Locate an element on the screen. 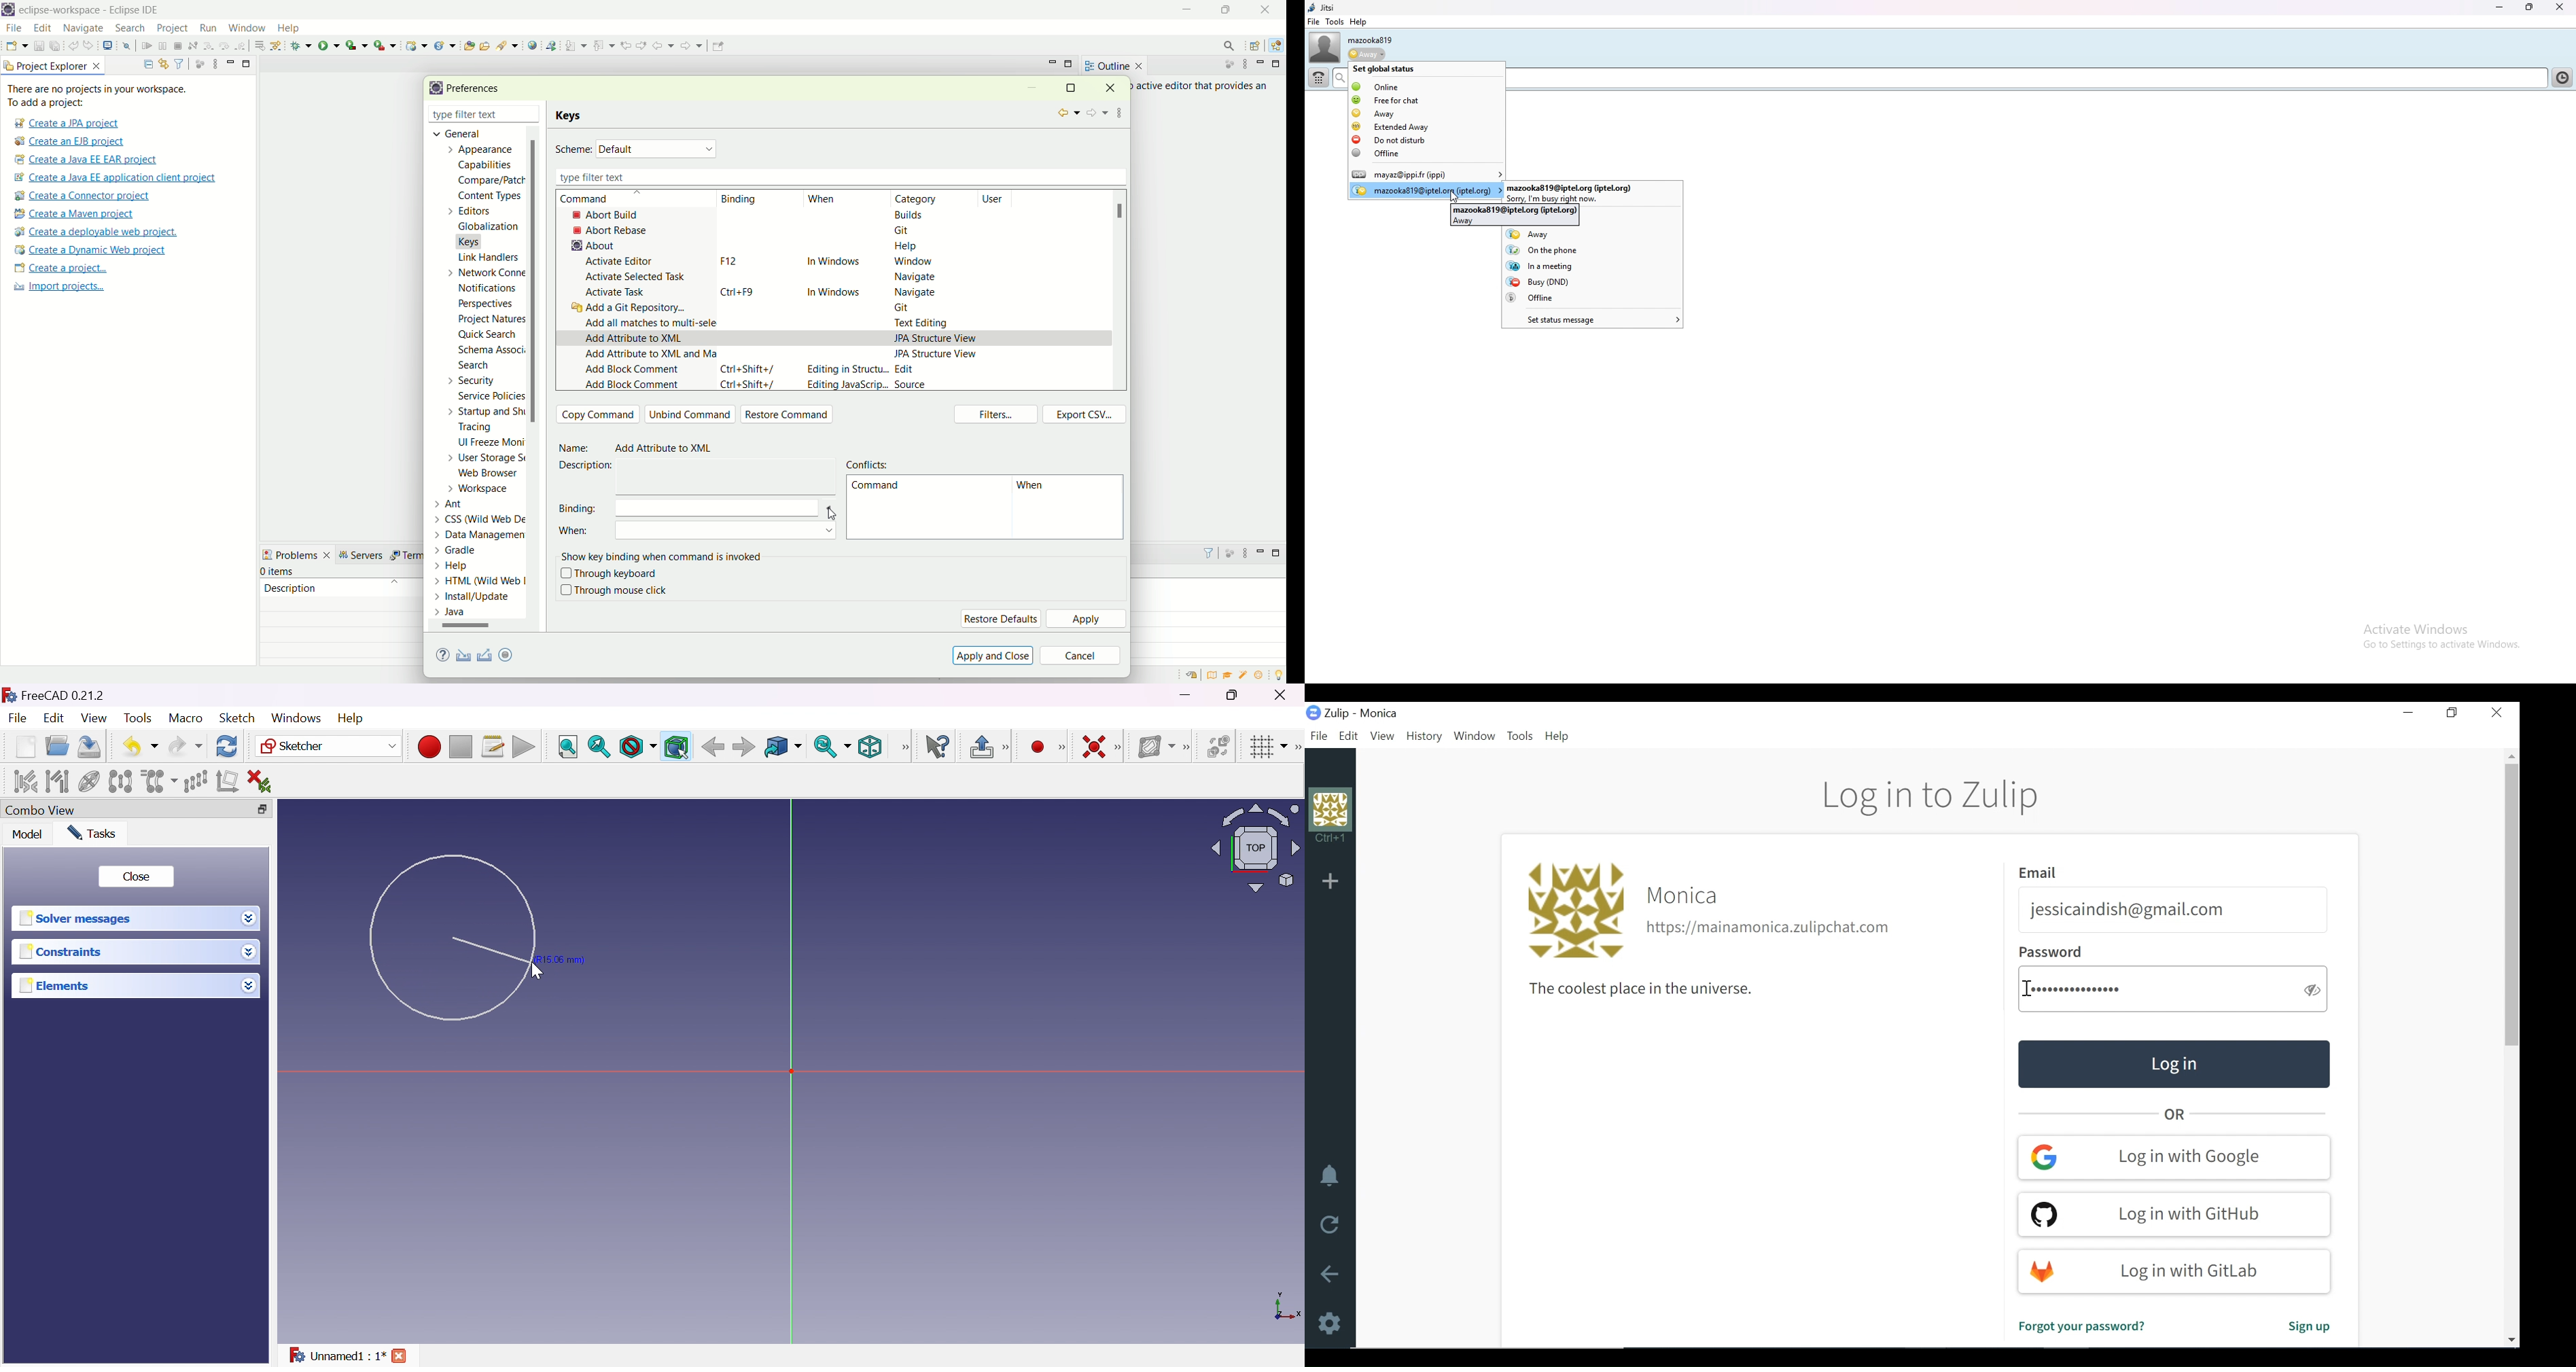  status is located at coordinates (1366, 55).